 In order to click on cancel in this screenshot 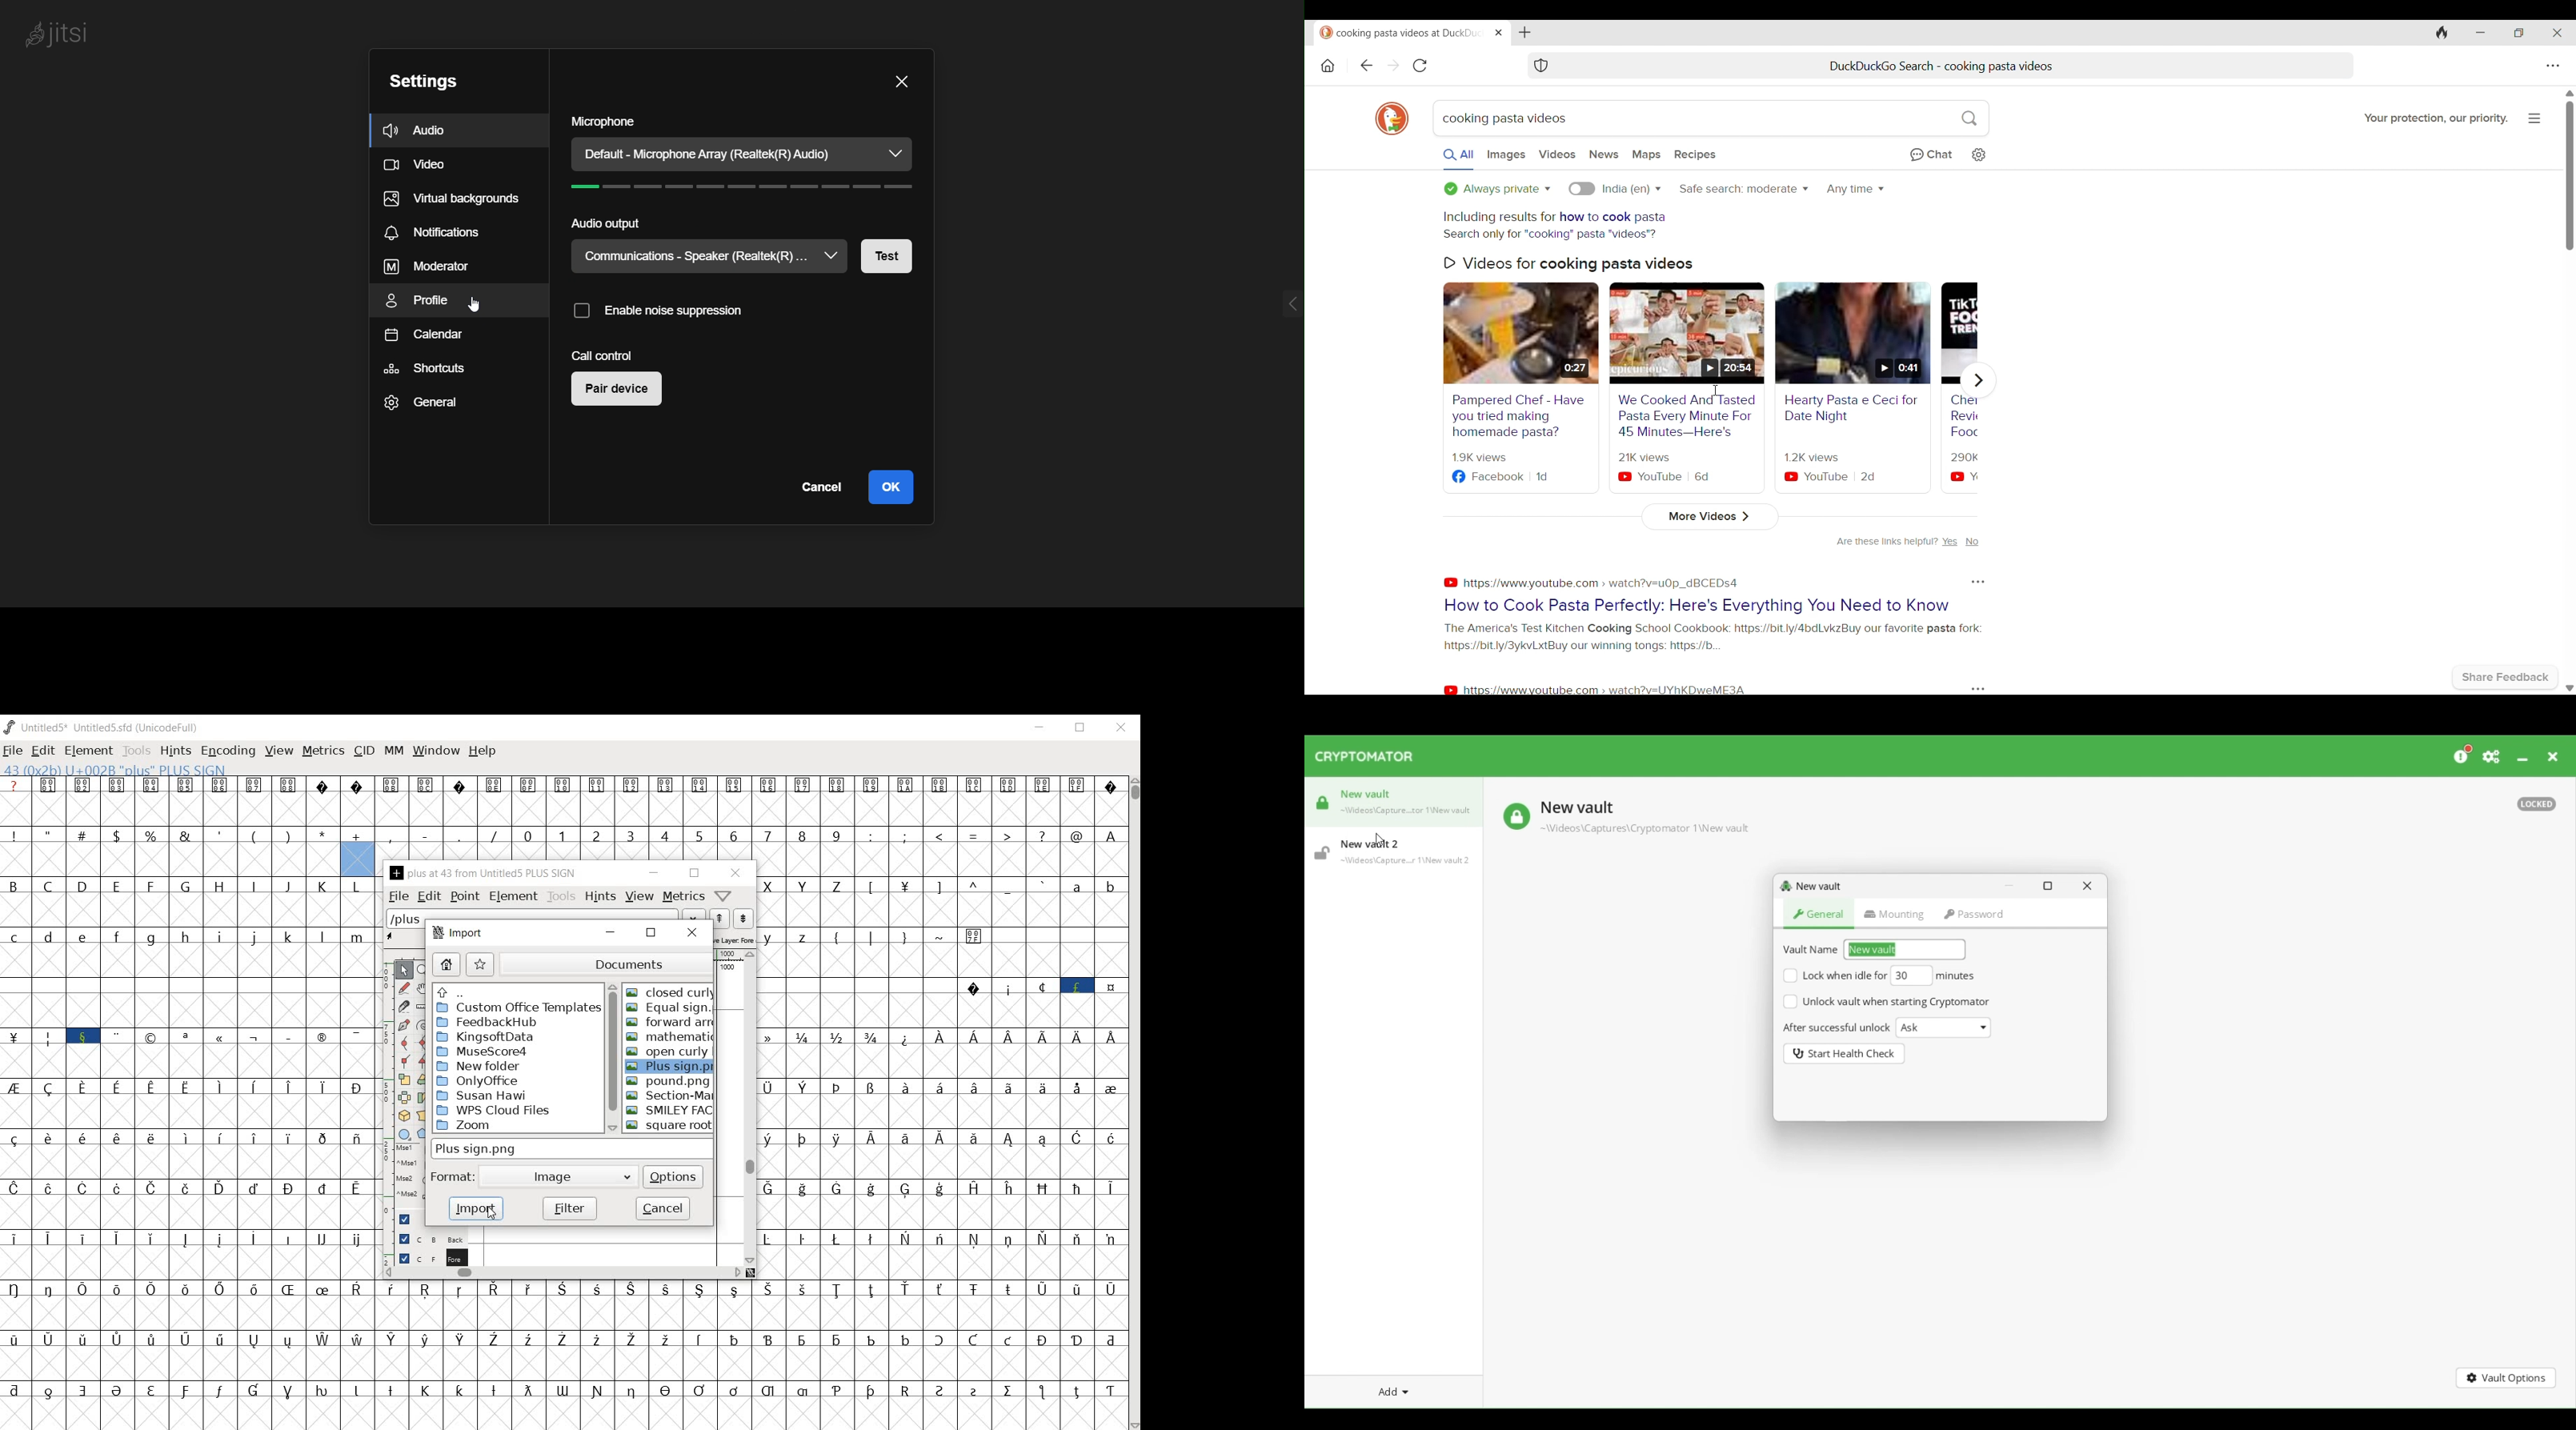, I will do `click(820, 488)`.